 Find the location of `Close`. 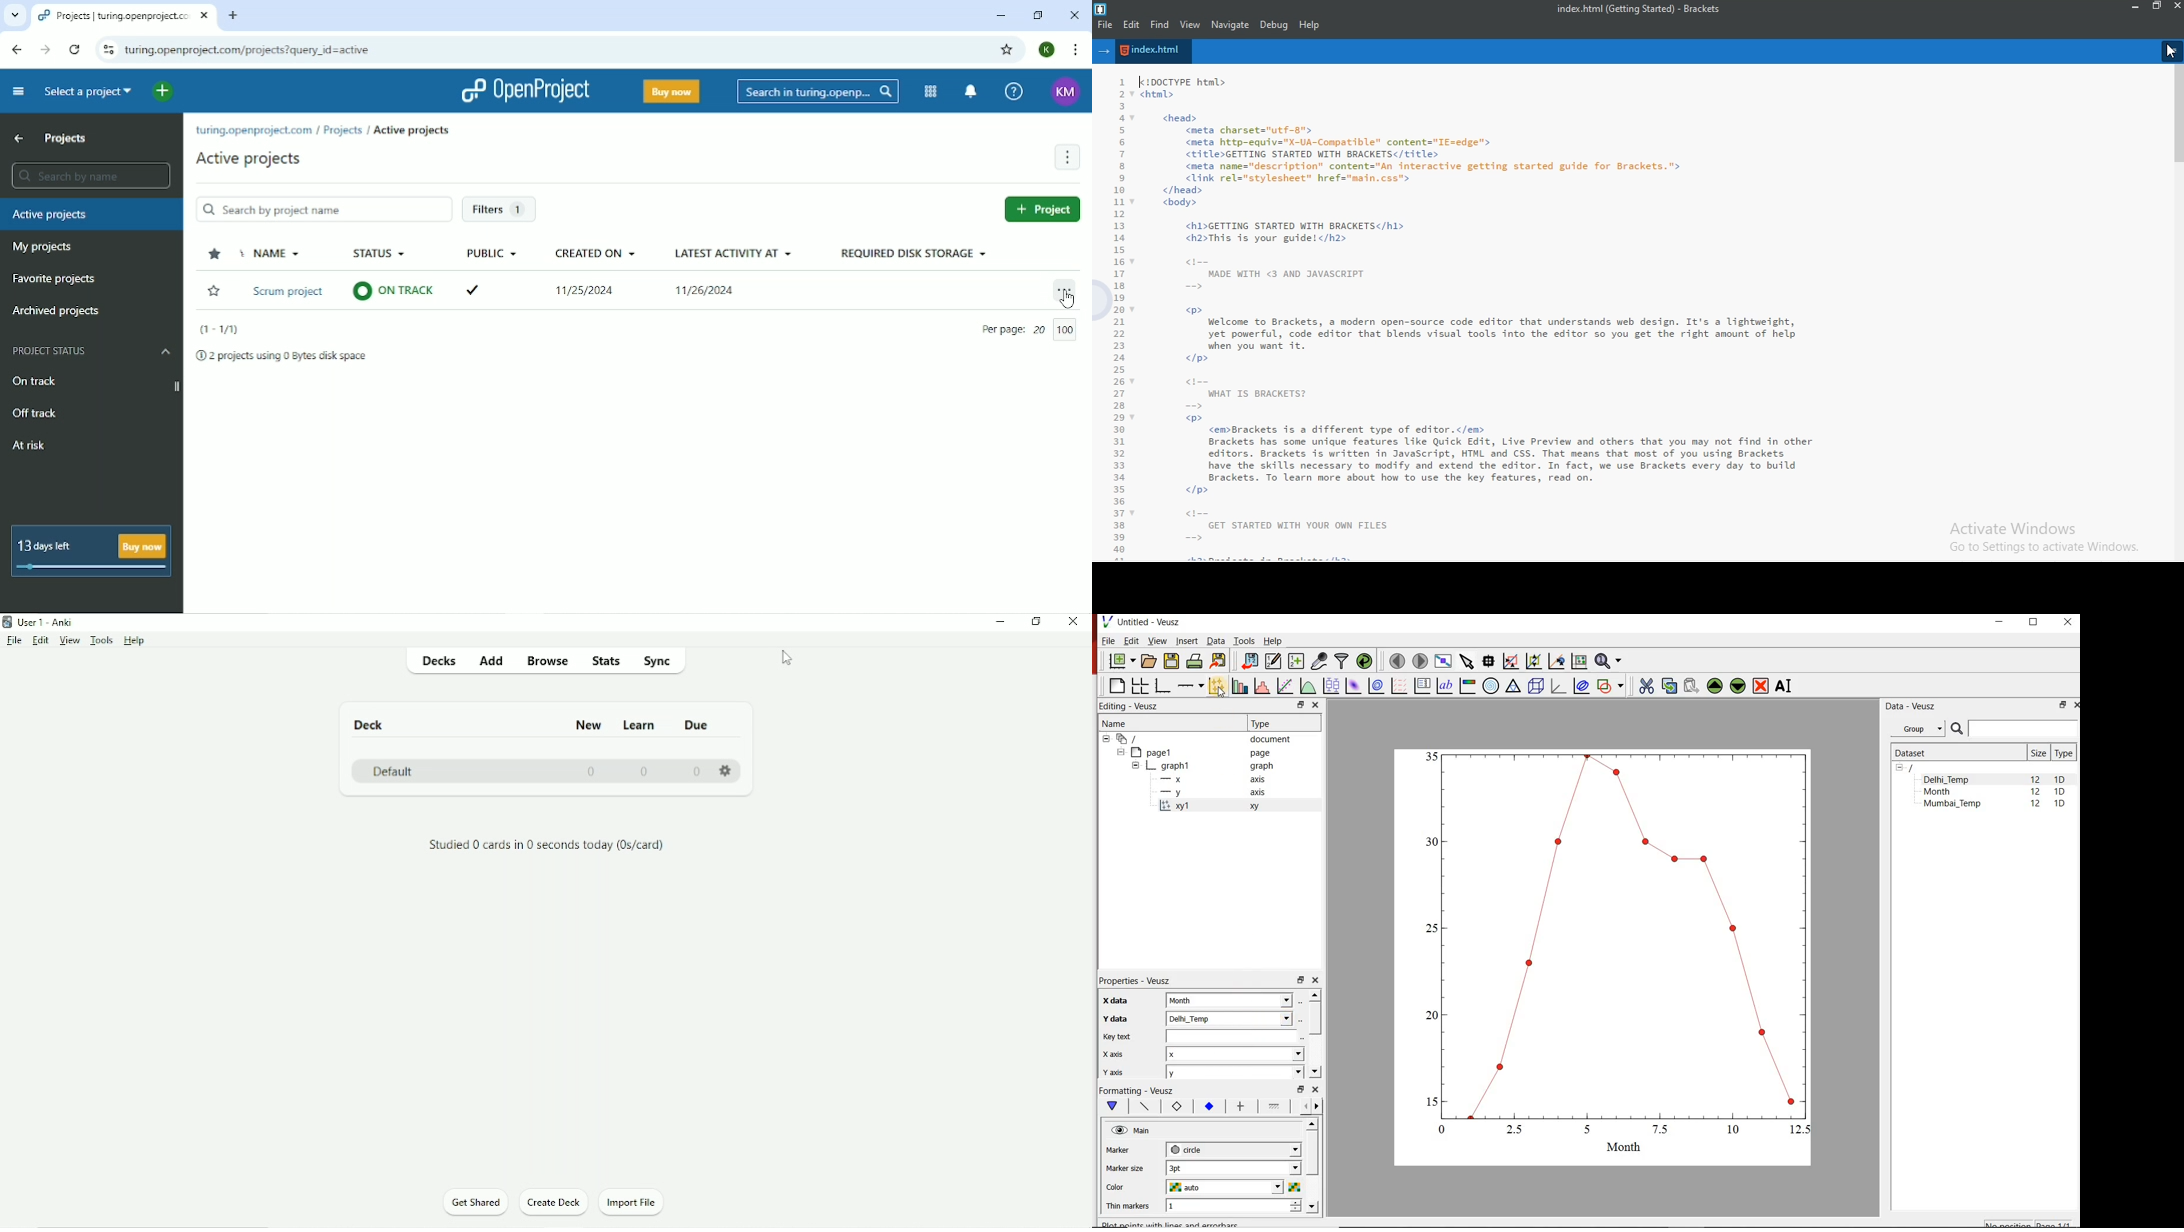

Close is located at coordinates (1076, 622).